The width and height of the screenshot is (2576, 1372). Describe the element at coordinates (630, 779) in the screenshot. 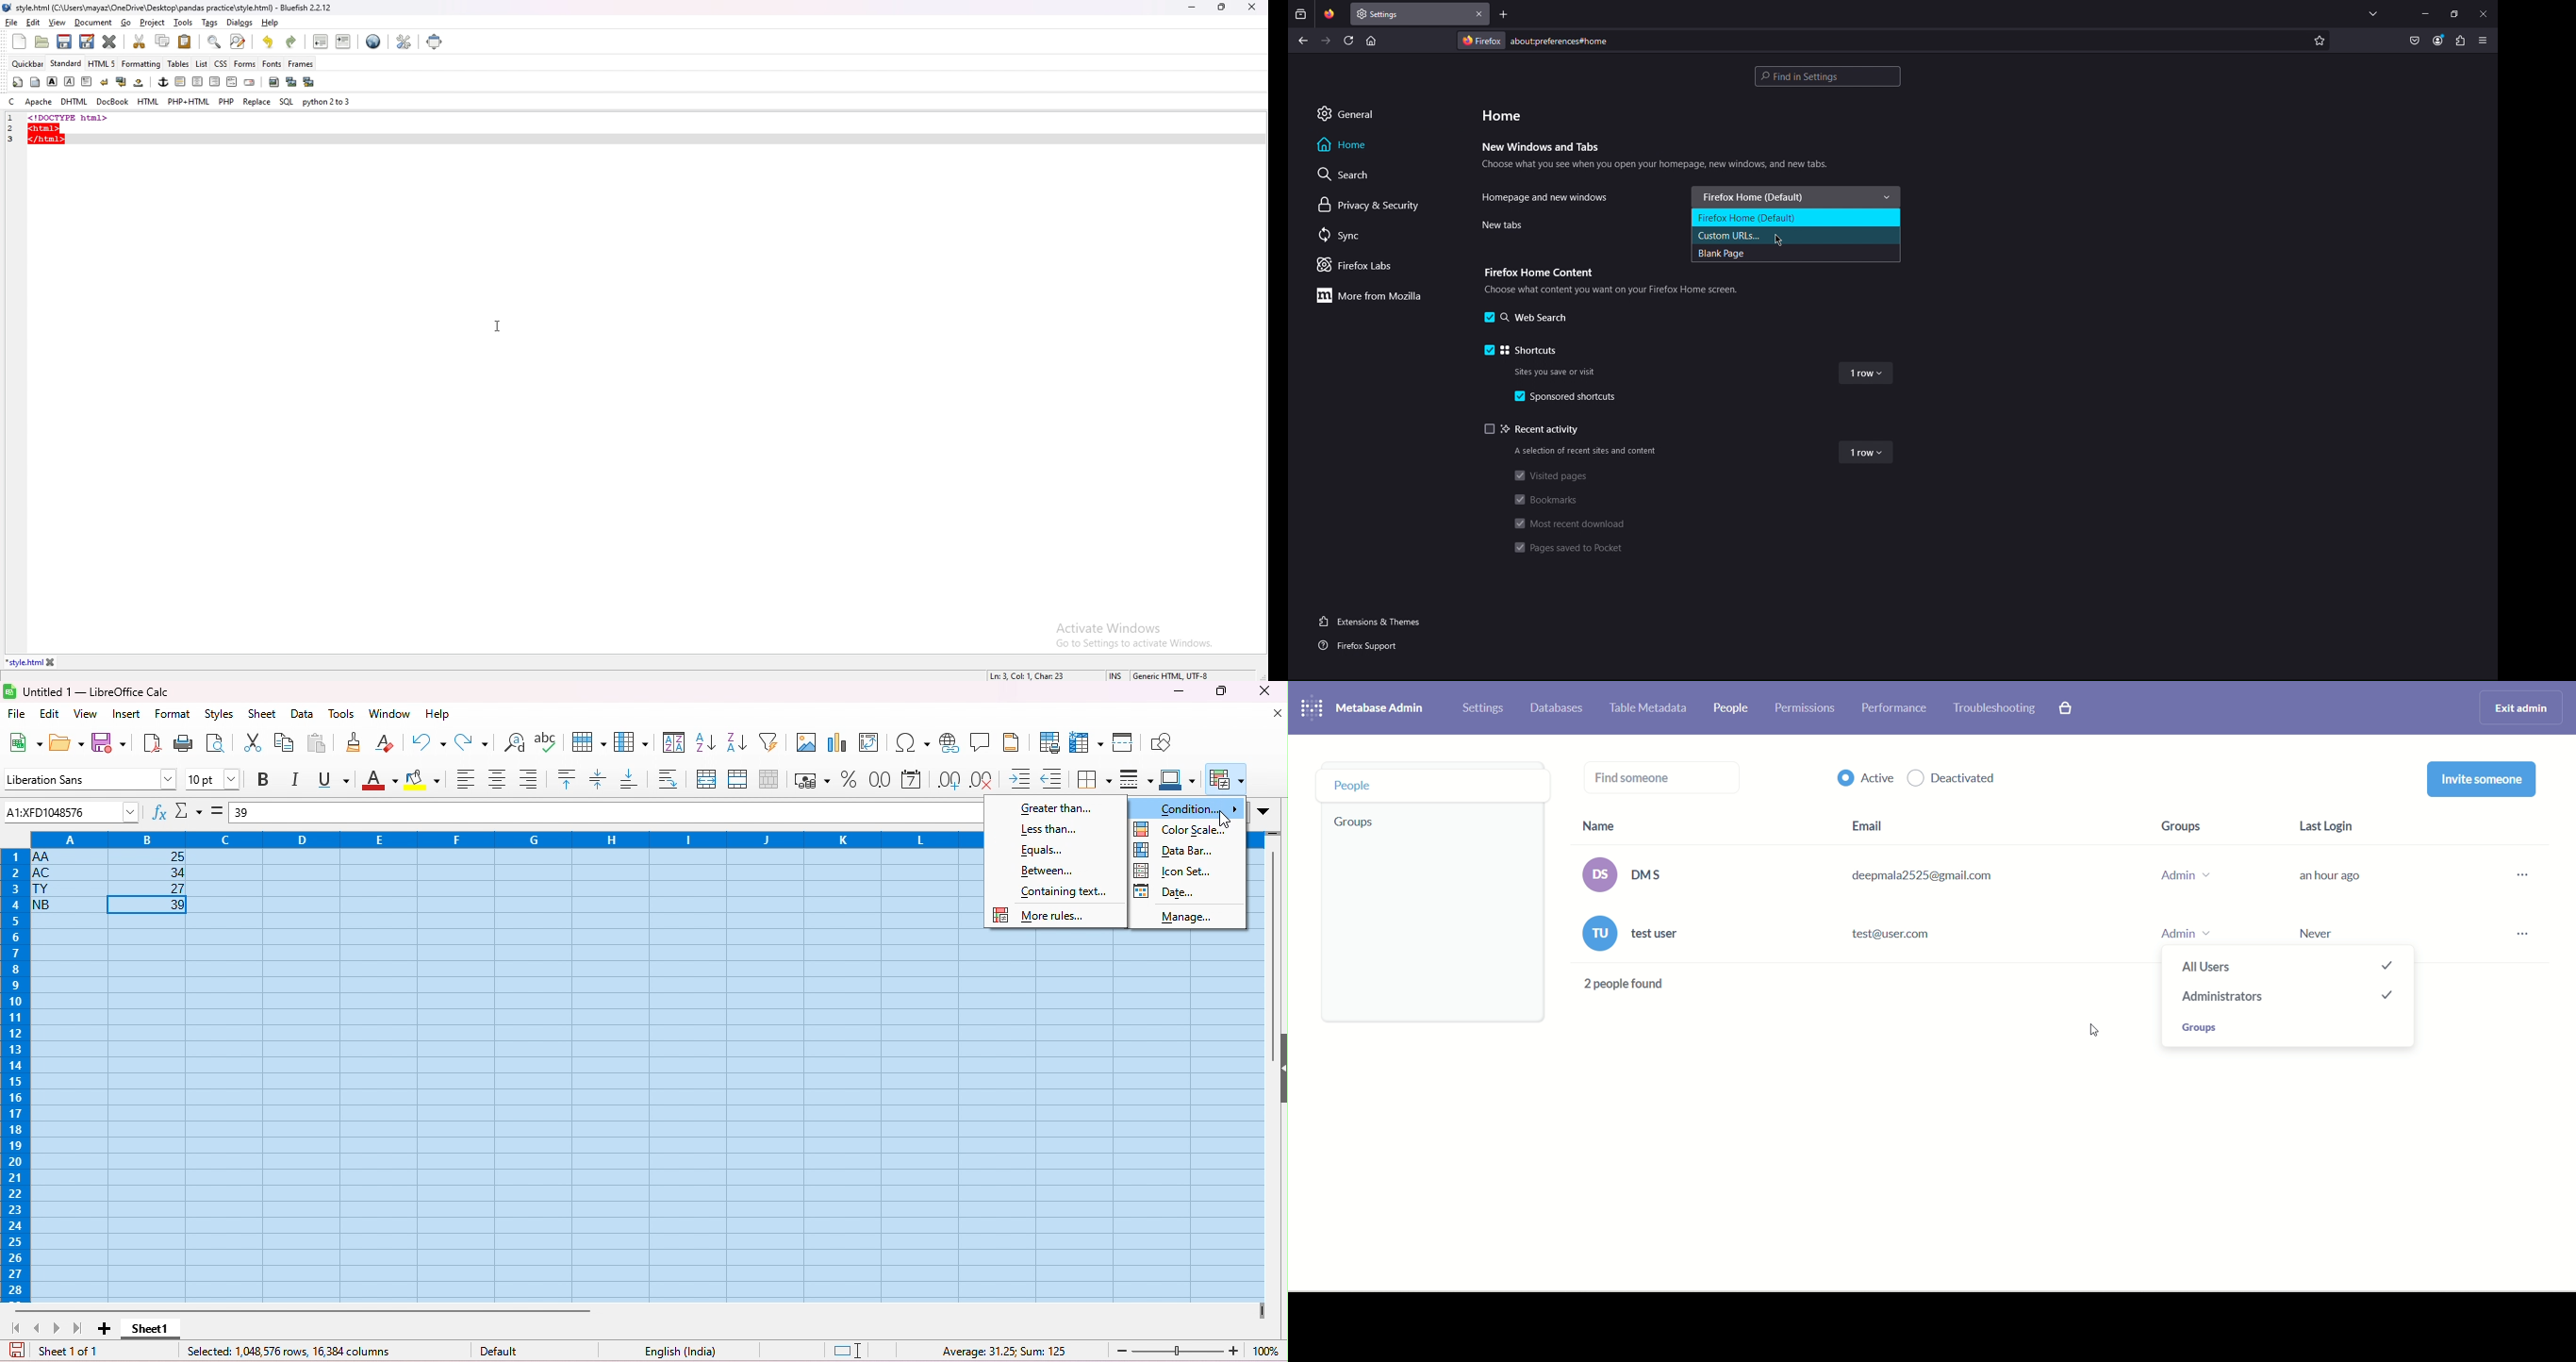

I see `align bottom` at that location.